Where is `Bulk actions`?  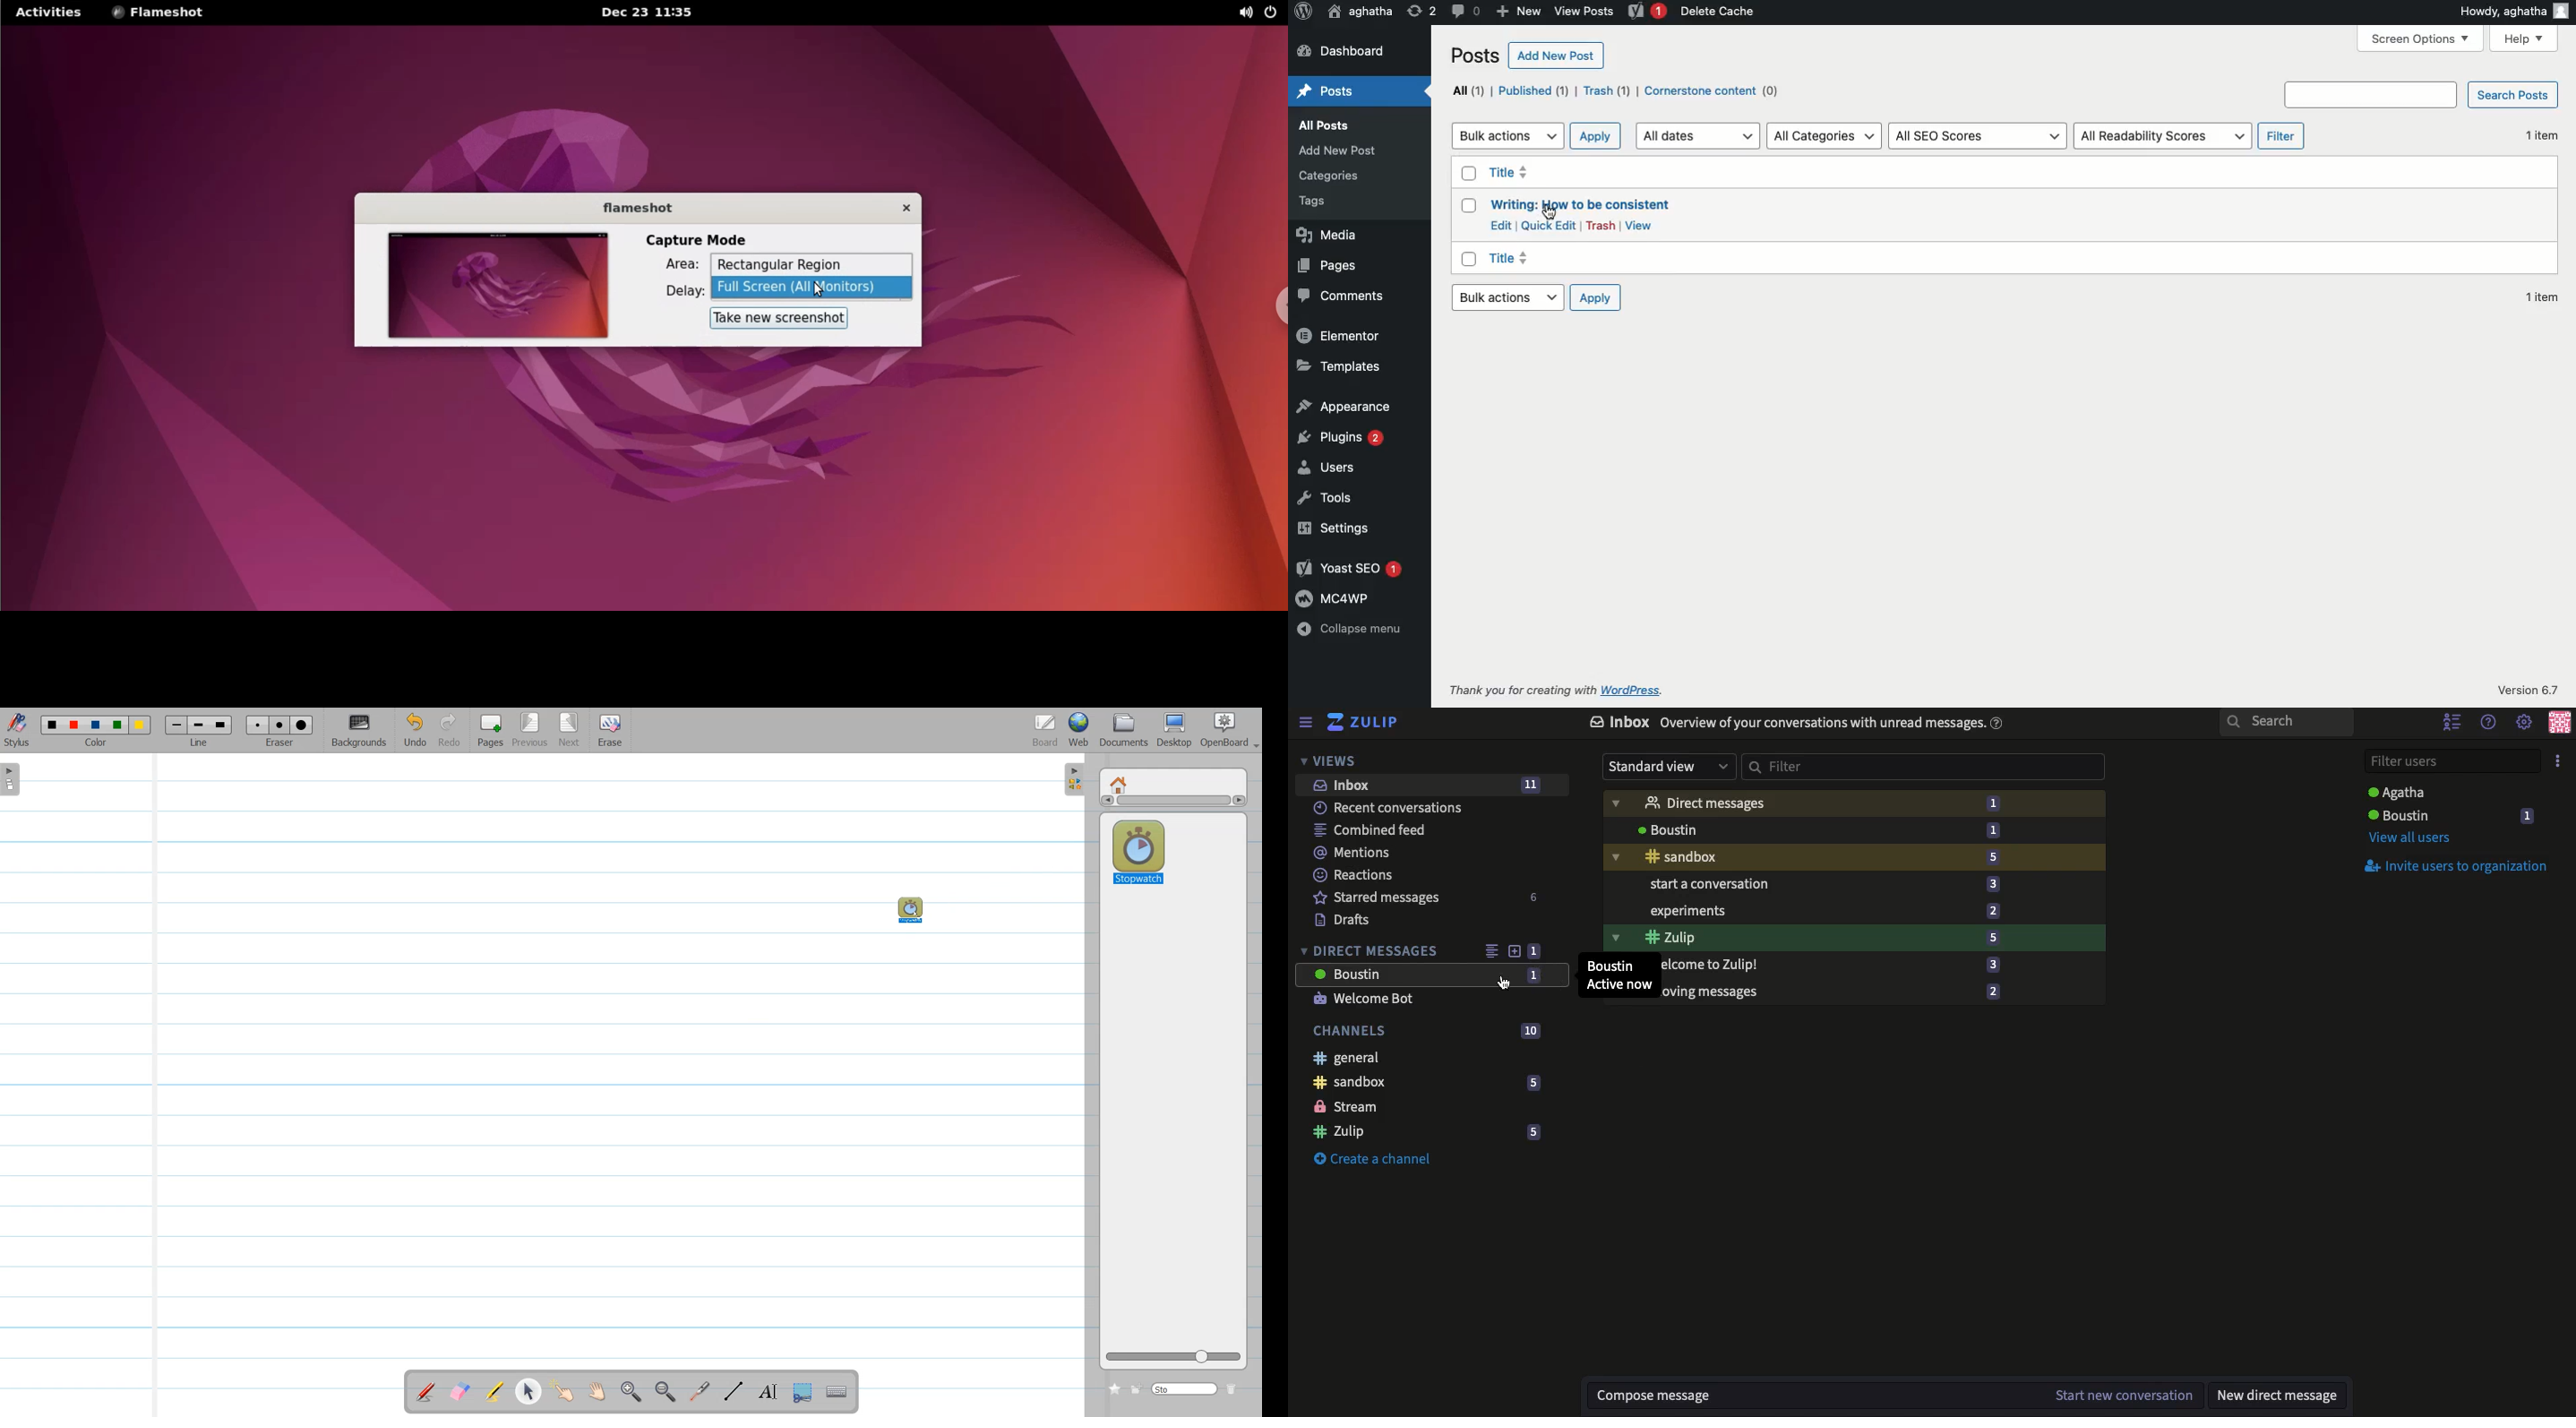 Bulk actions is located at coordinates (1508, 136).